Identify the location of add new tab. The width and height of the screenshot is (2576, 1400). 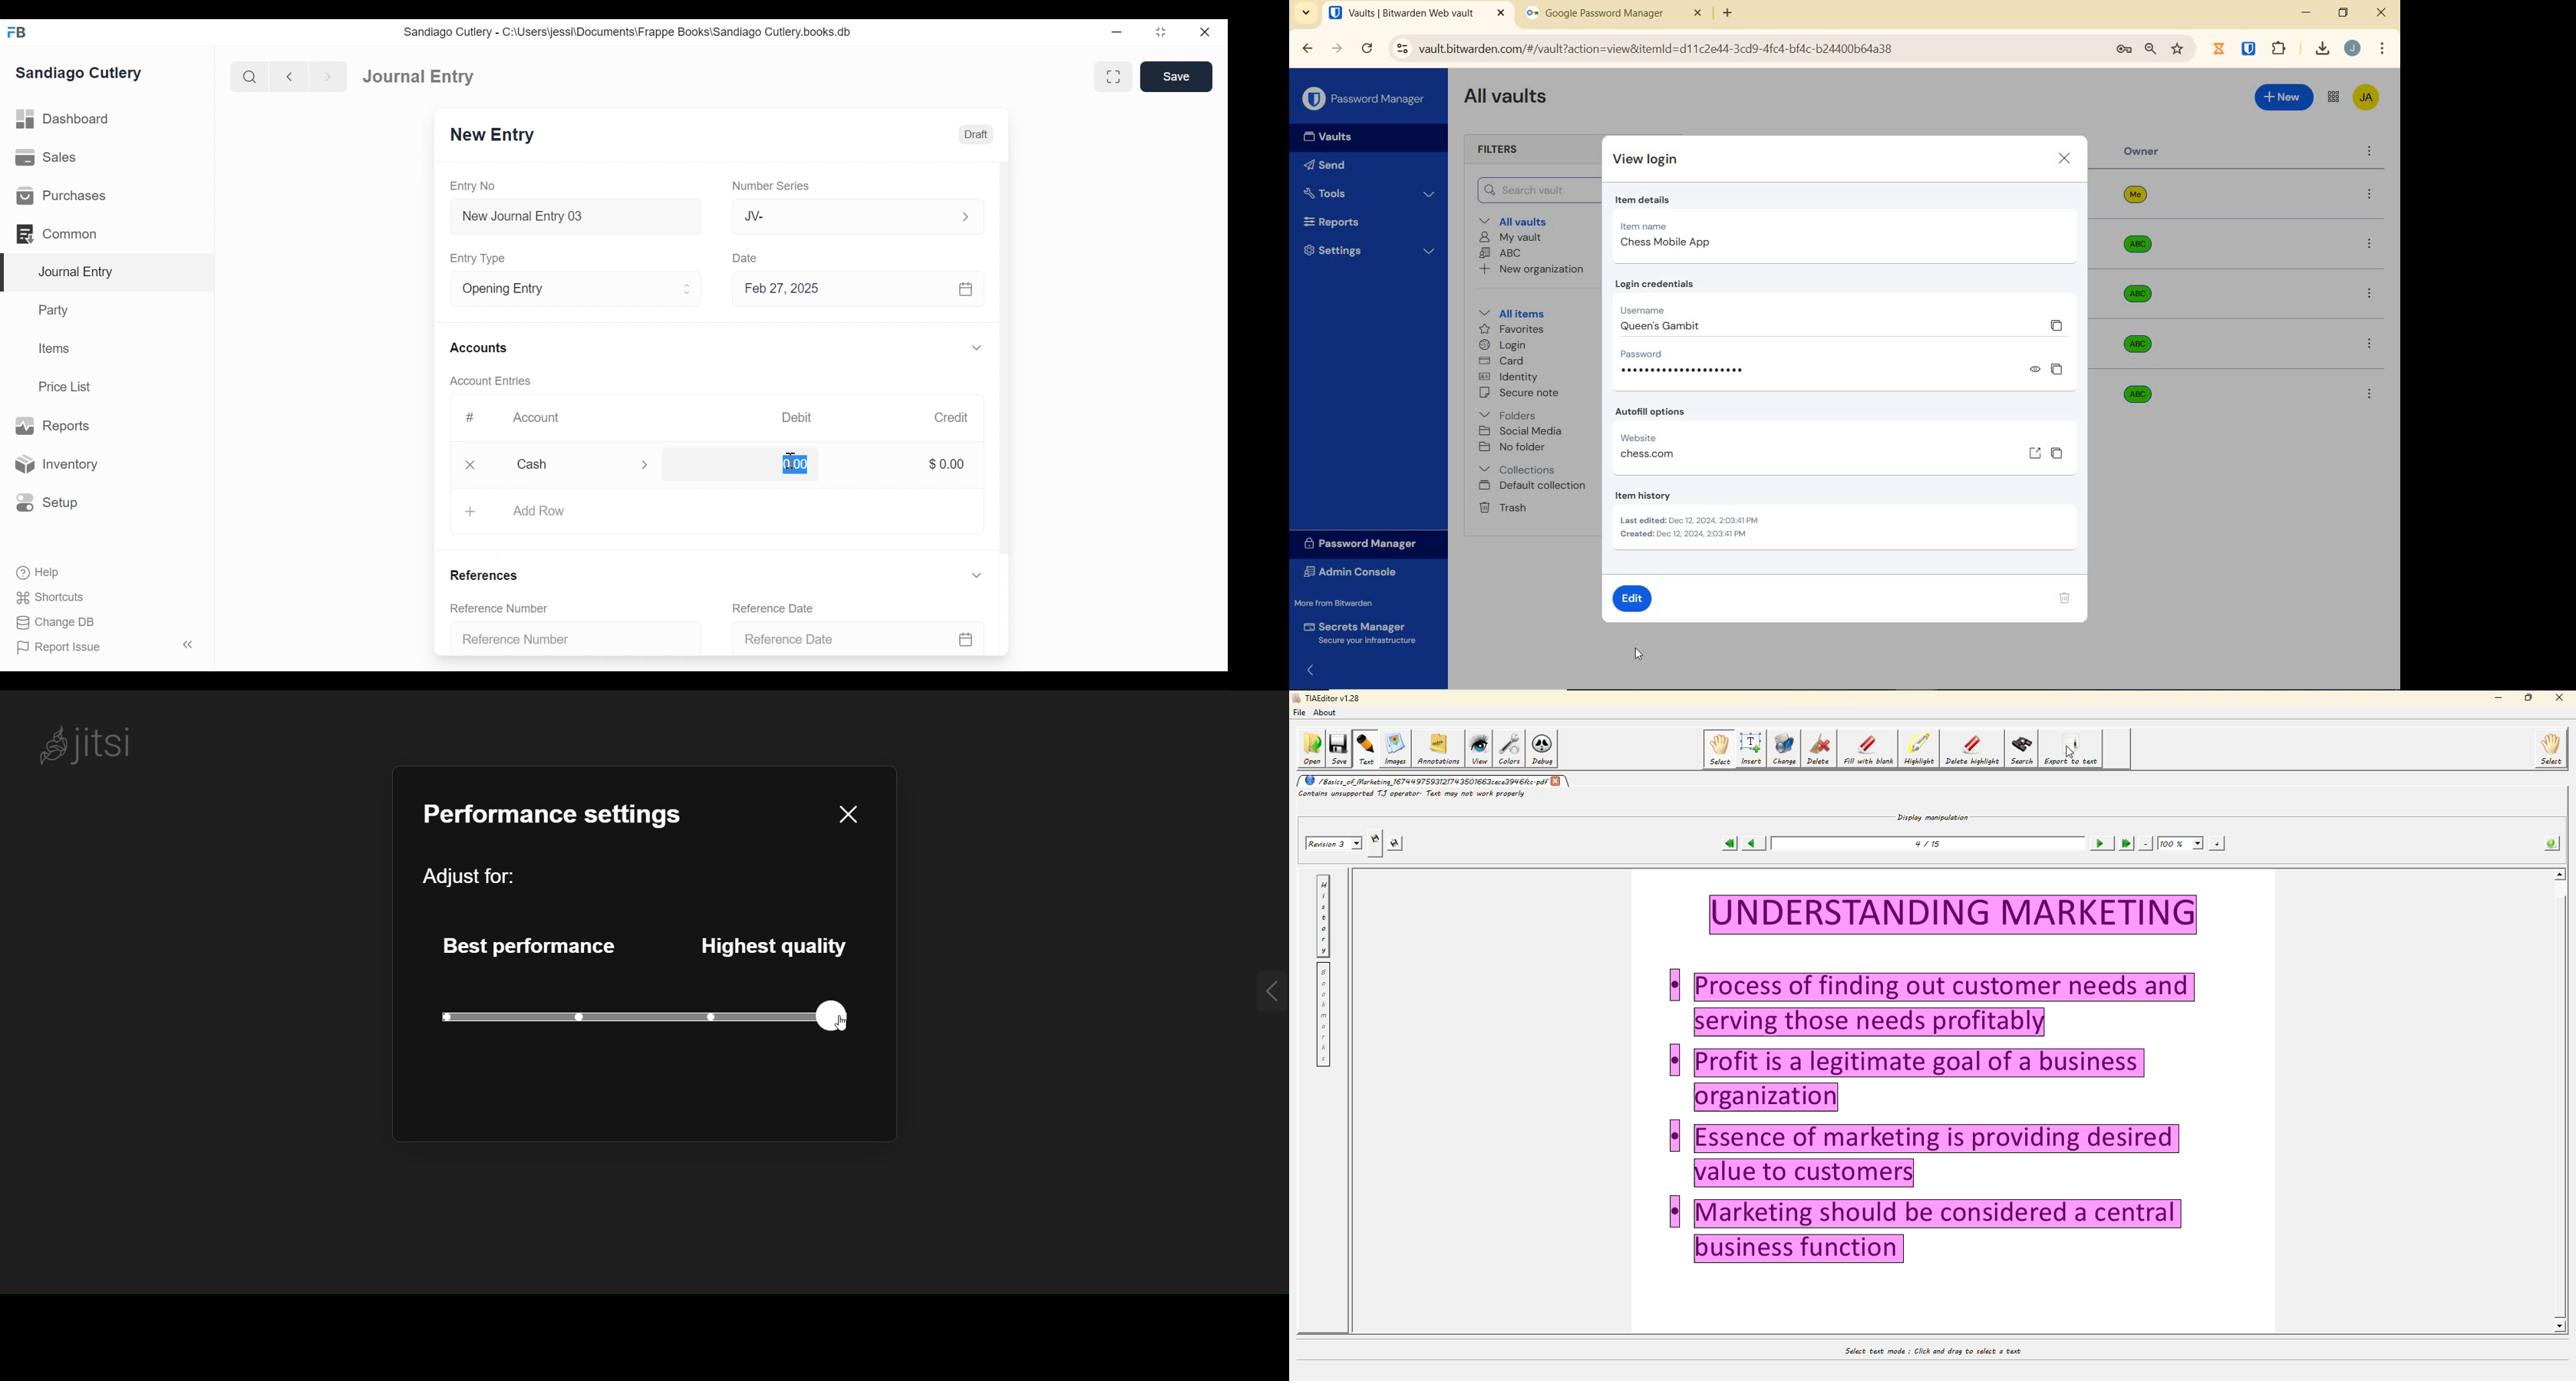
(1738, 17).